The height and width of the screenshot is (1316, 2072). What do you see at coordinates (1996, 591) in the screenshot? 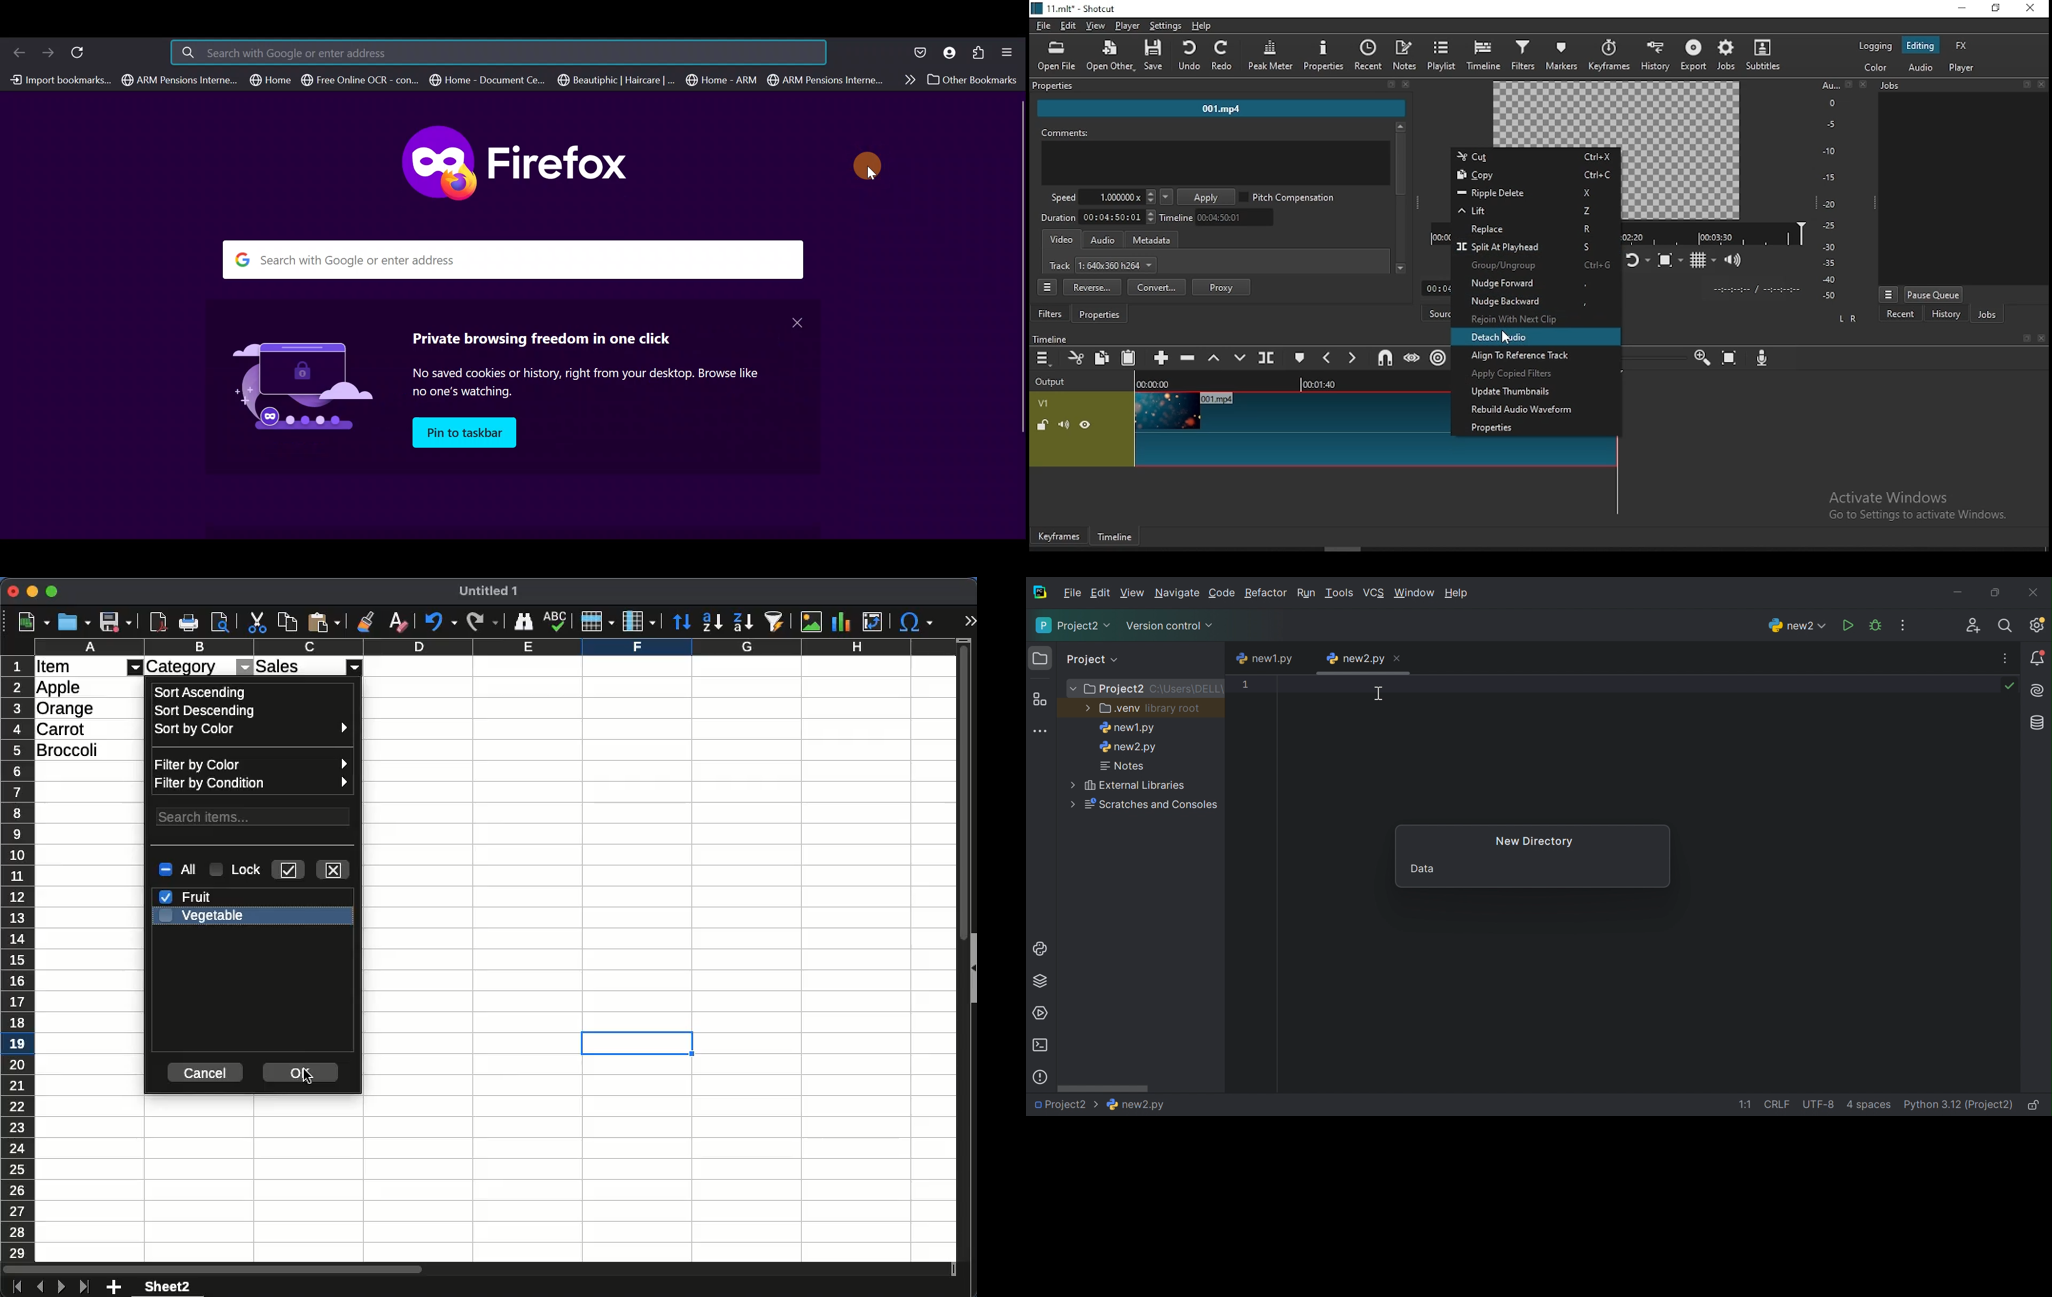
I see `Restore down` at bounding box center [1996, 591].